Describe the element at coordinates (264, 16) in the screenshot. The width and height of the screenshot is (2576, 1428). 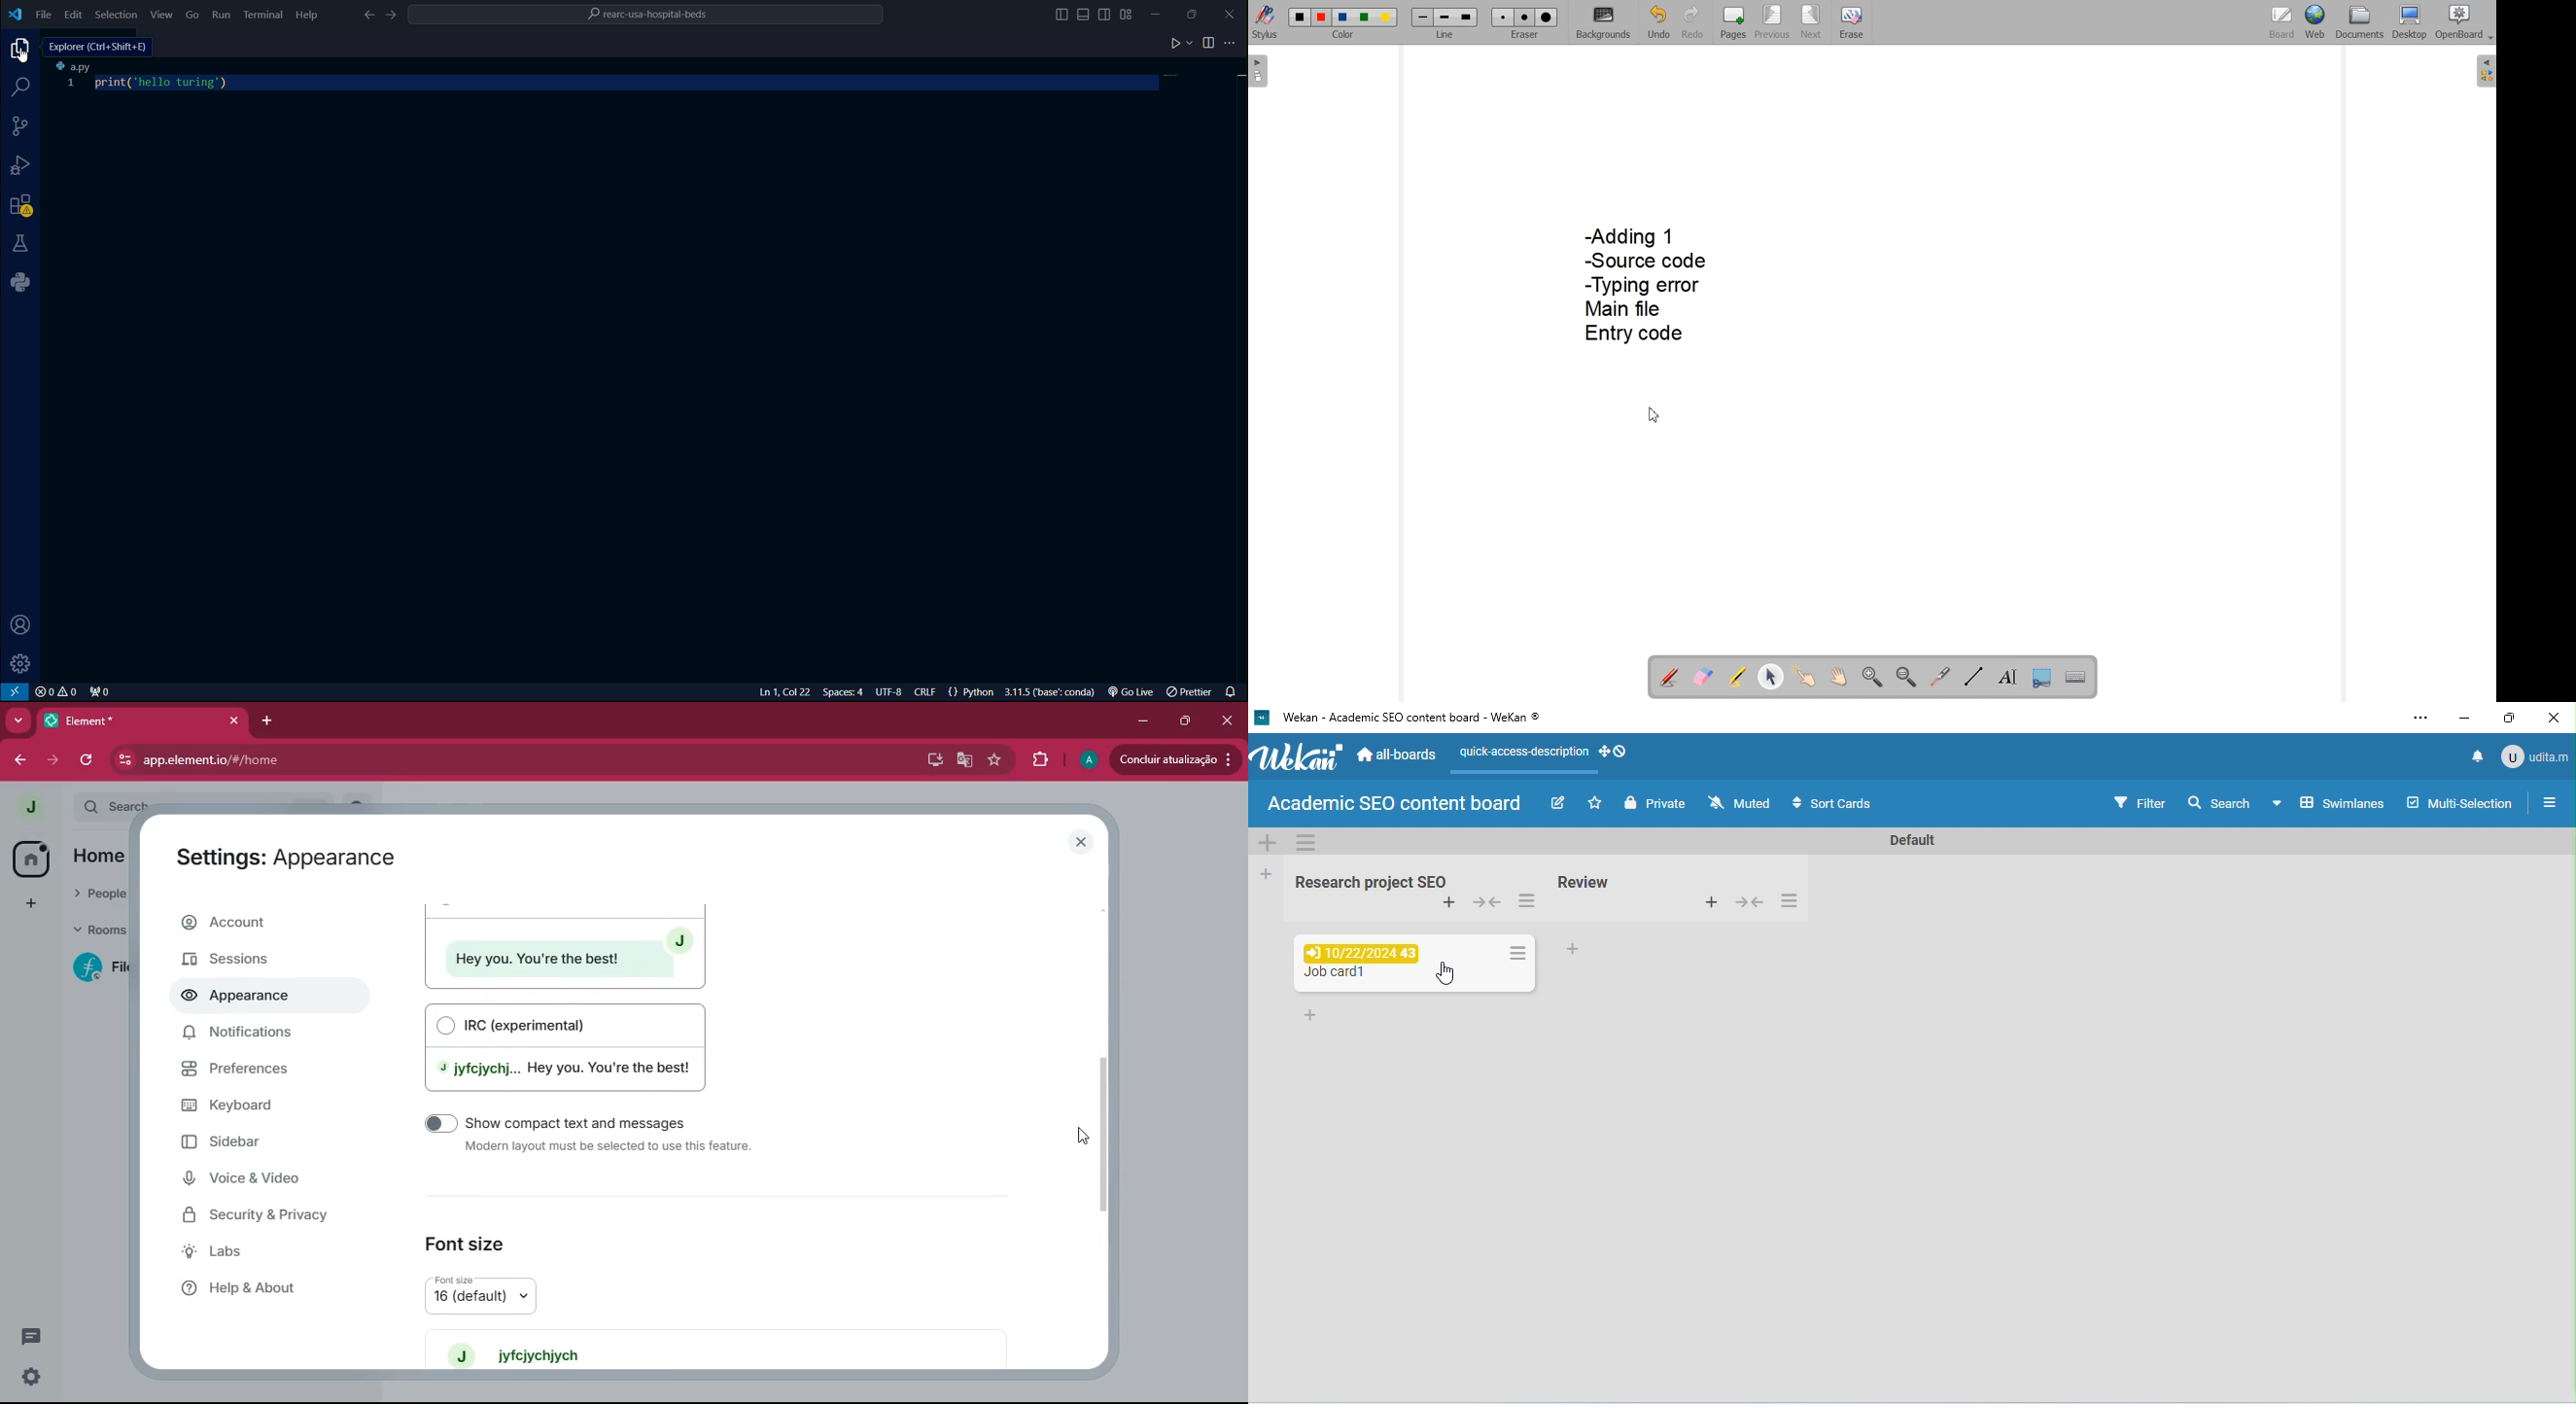
I see `terminal menu` at that location.